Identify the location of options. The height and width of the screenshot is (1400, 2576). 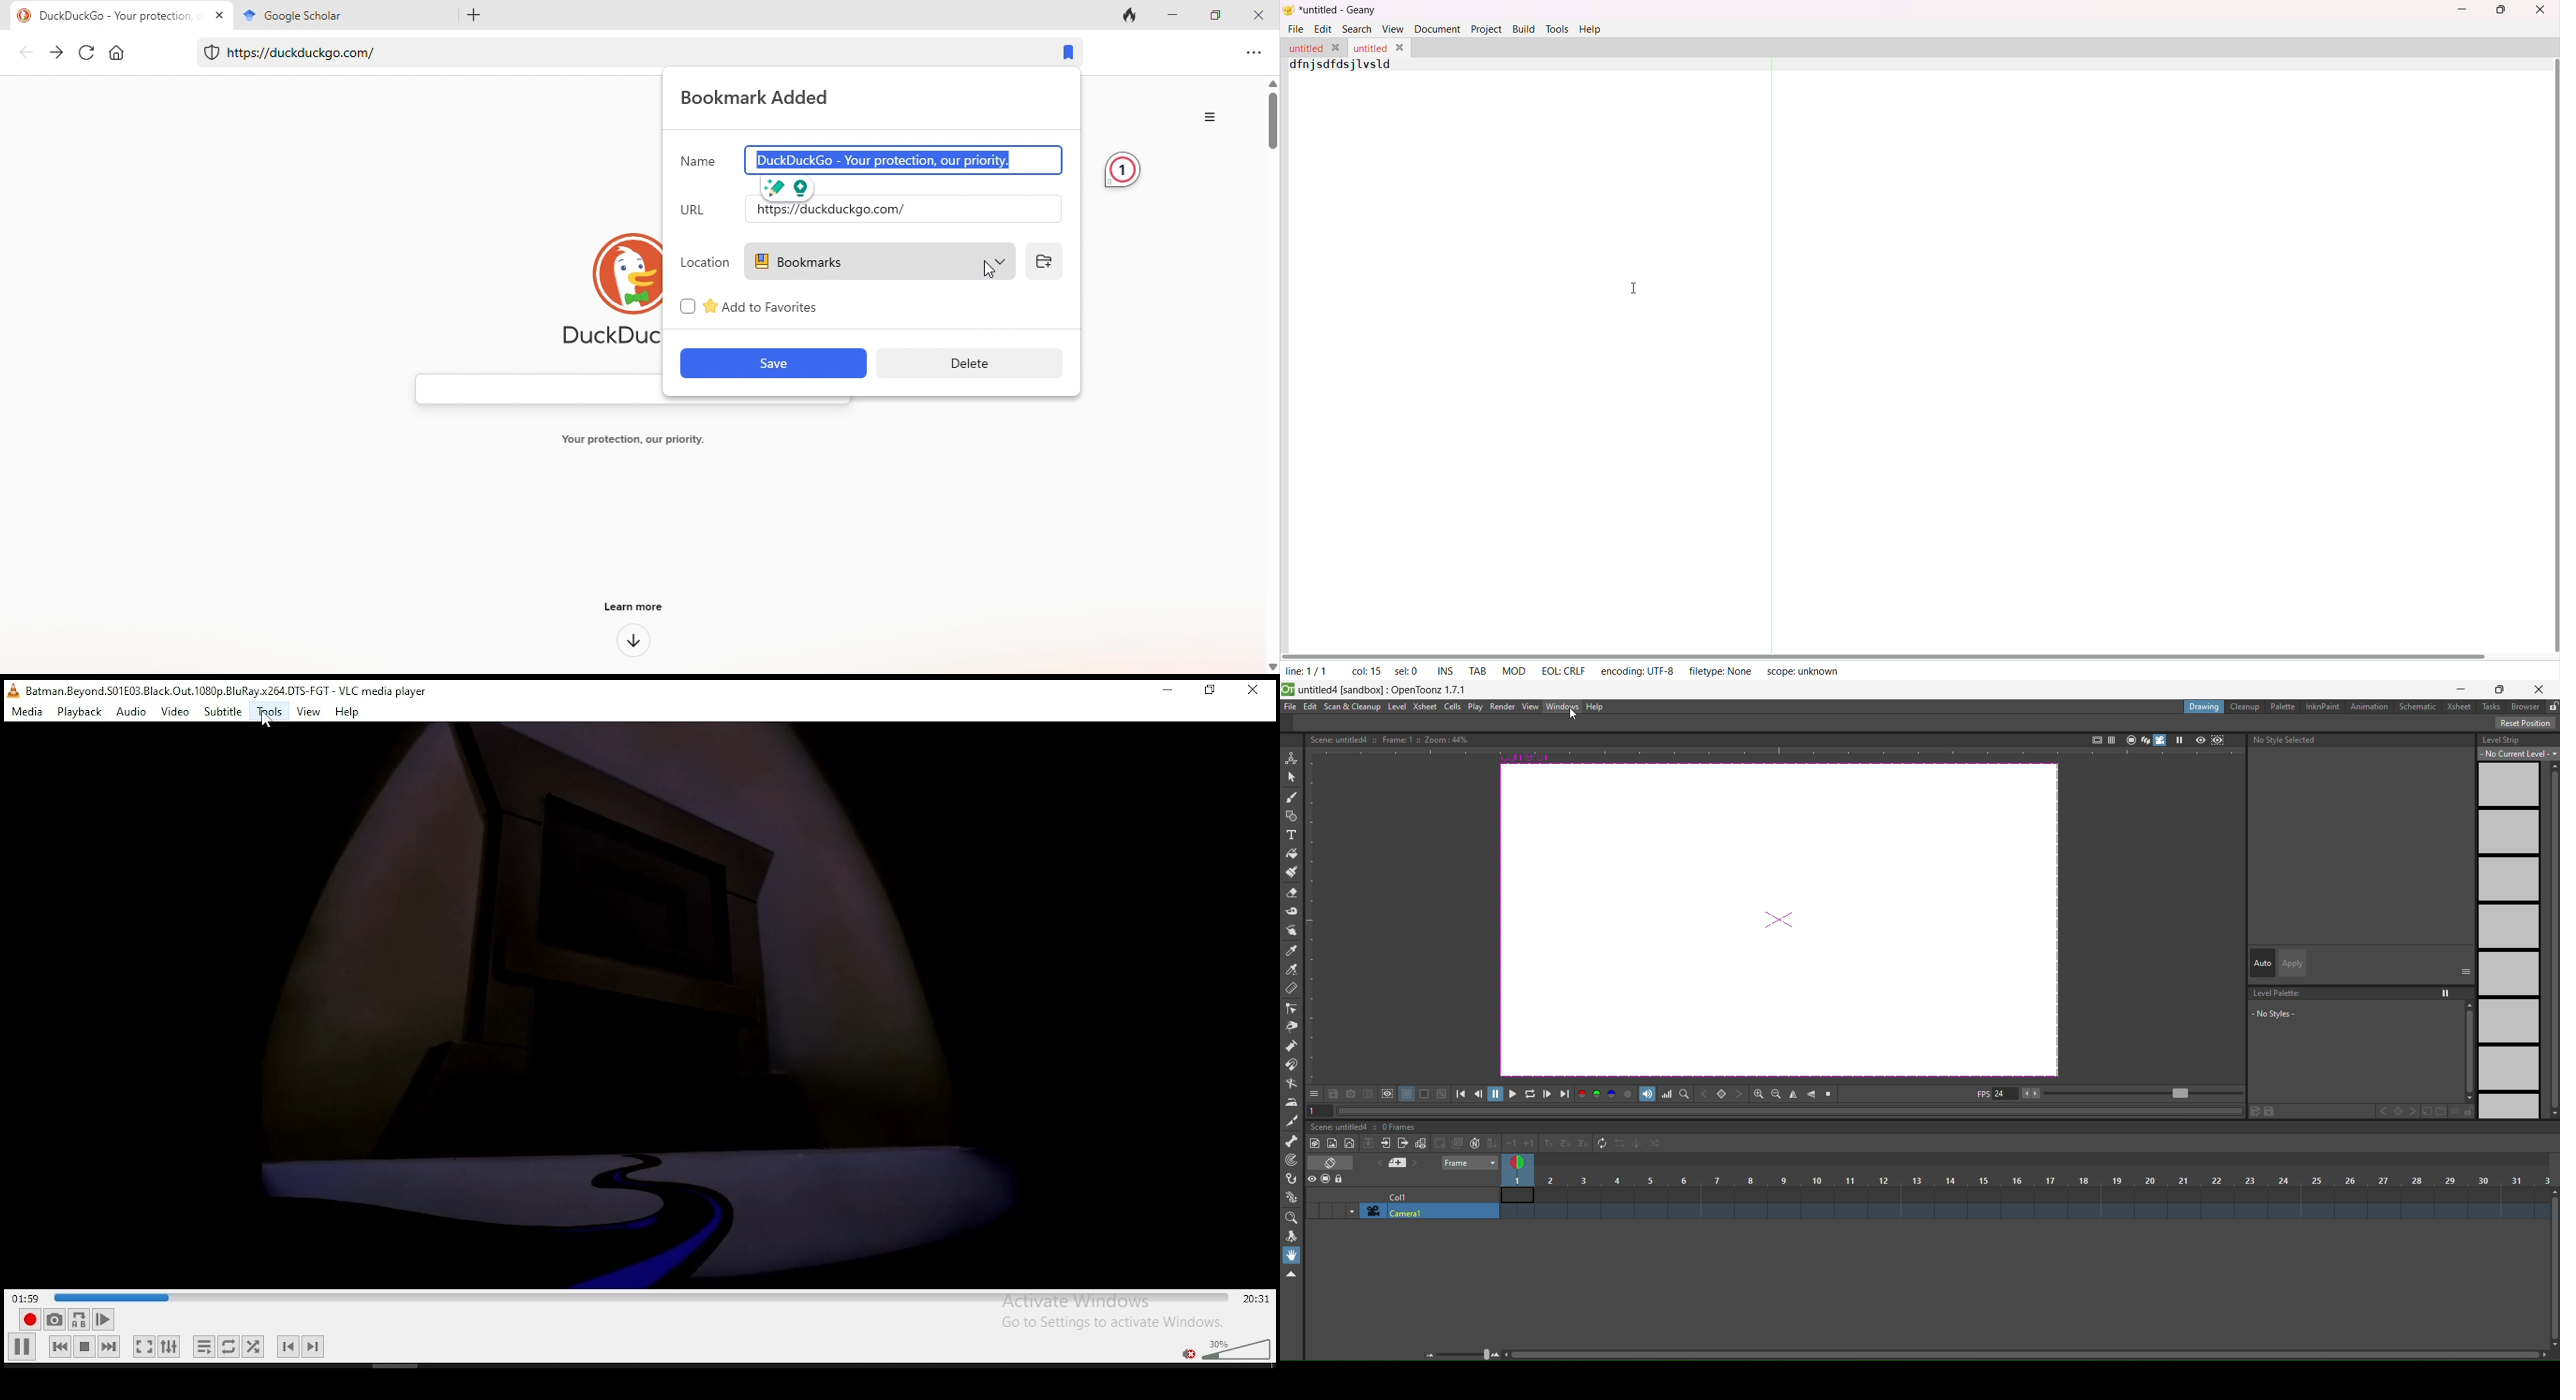
(1255, 52).